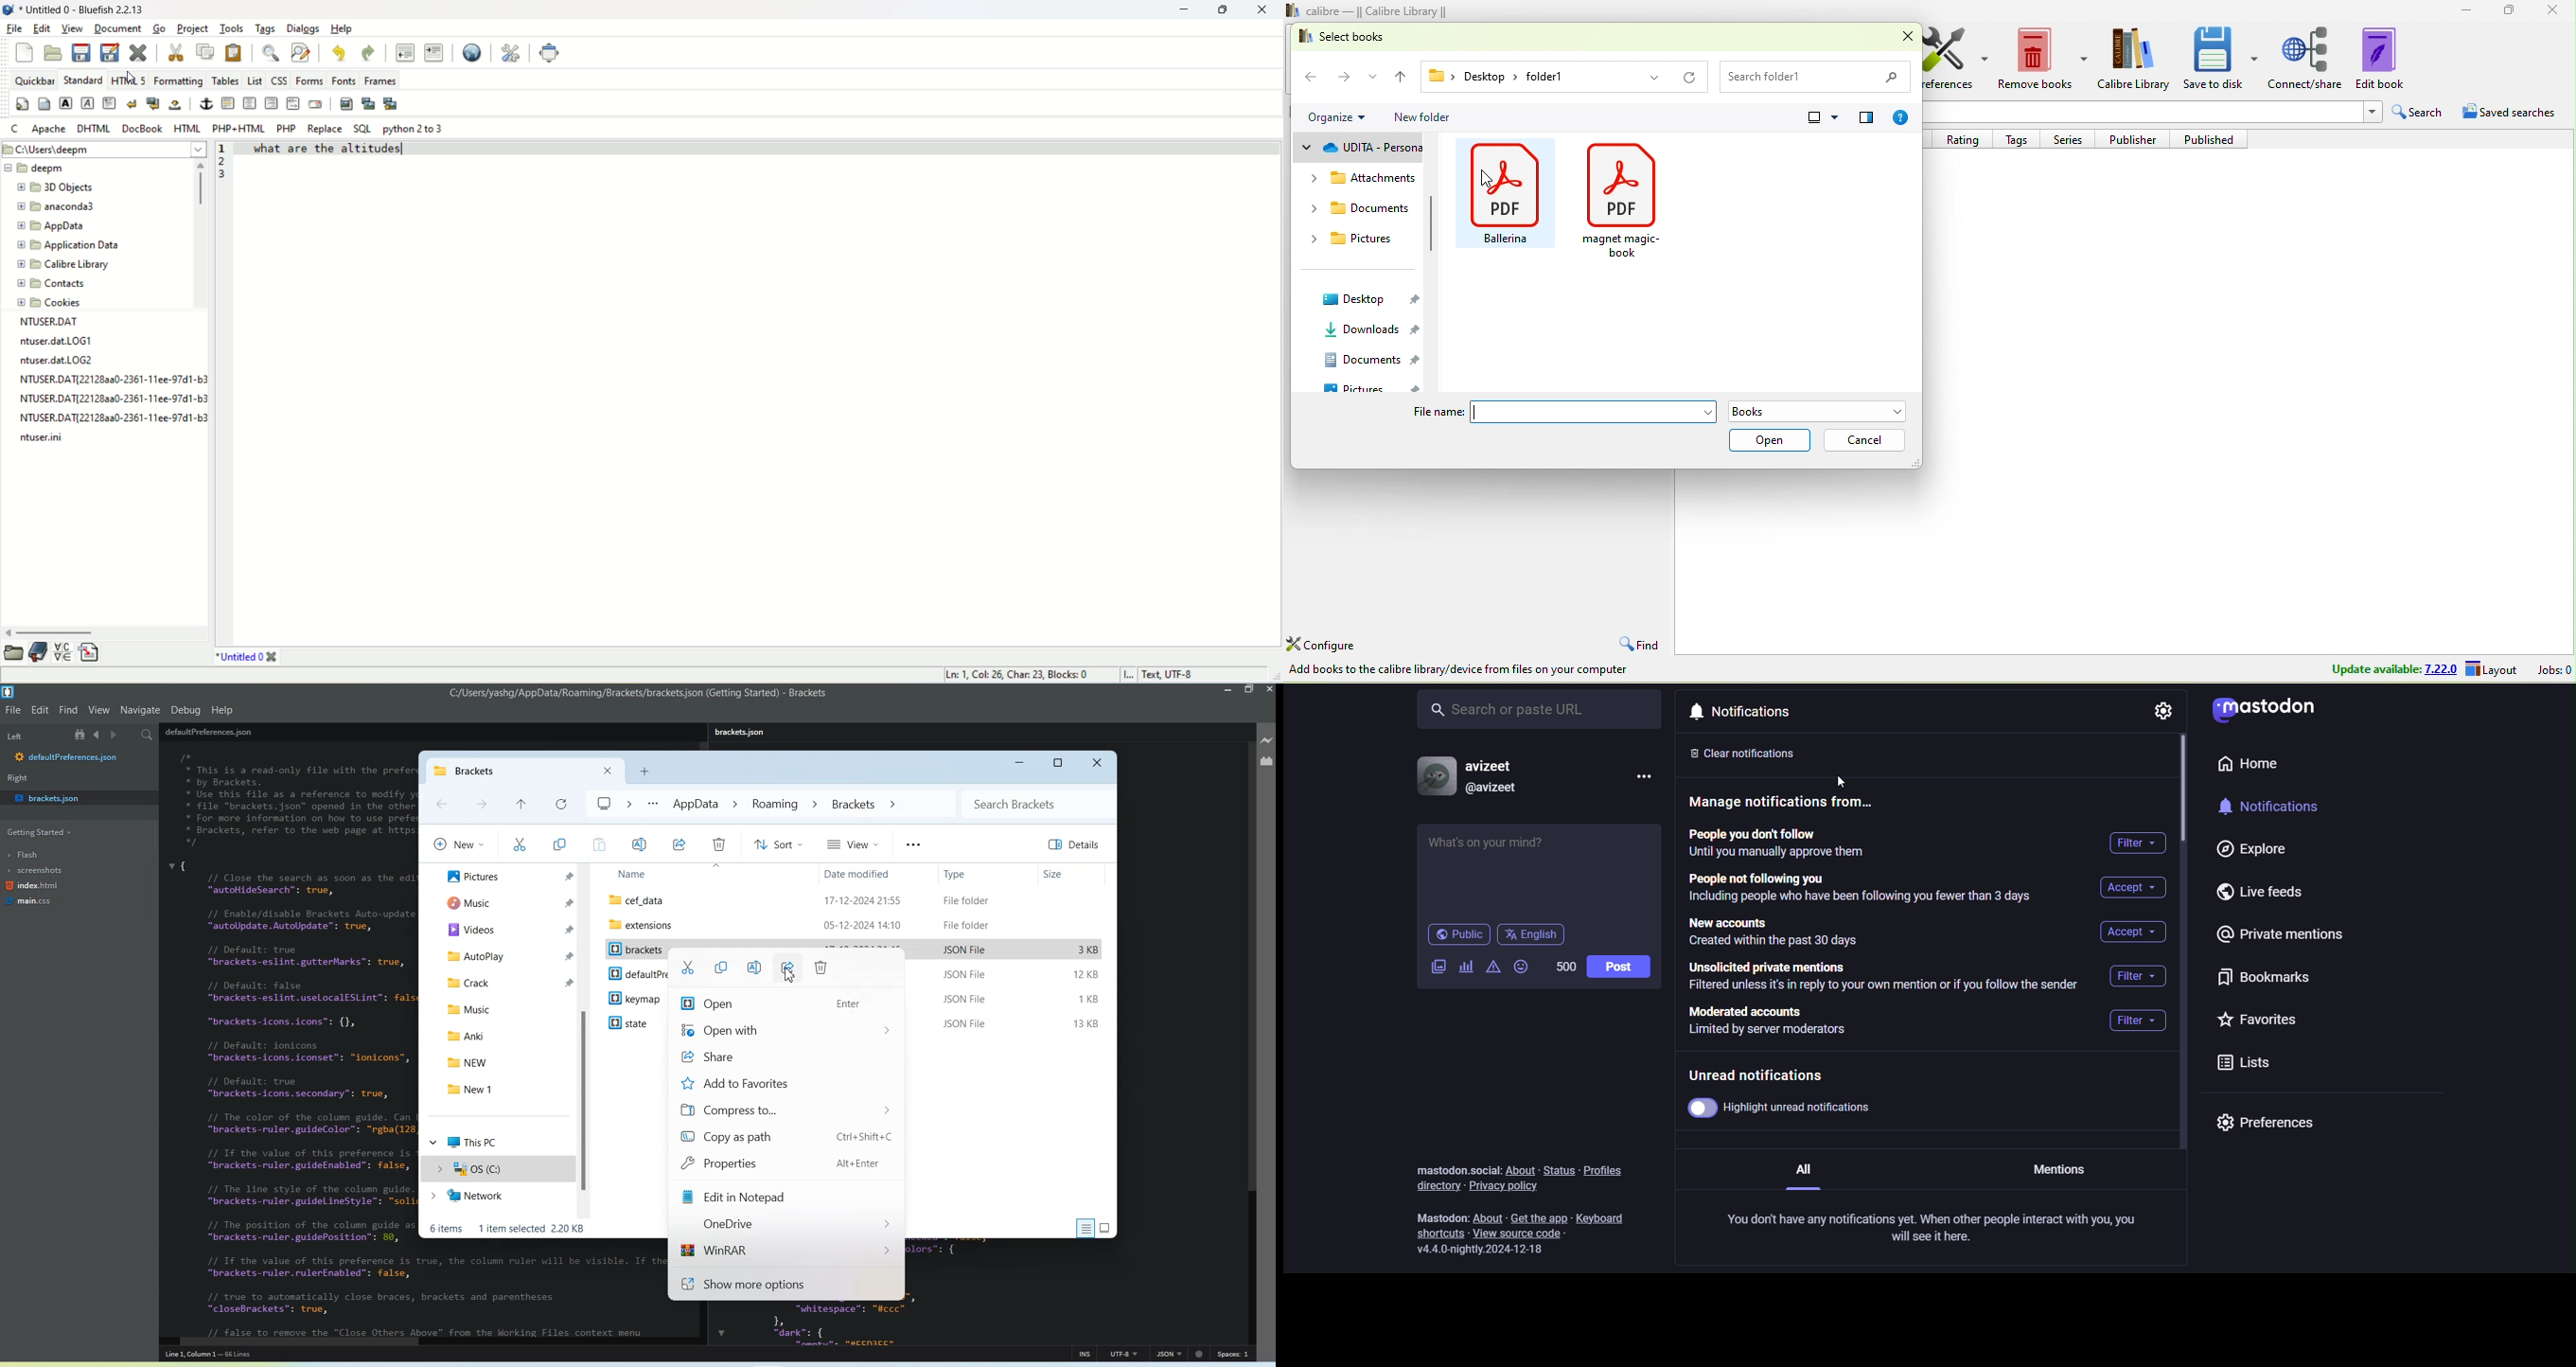 The height and width of the screenshot is (1372, 2576). What do you see at coordinates (495, 771) in the screenshot?
I see `New tab` at bounding box center [495, 771].